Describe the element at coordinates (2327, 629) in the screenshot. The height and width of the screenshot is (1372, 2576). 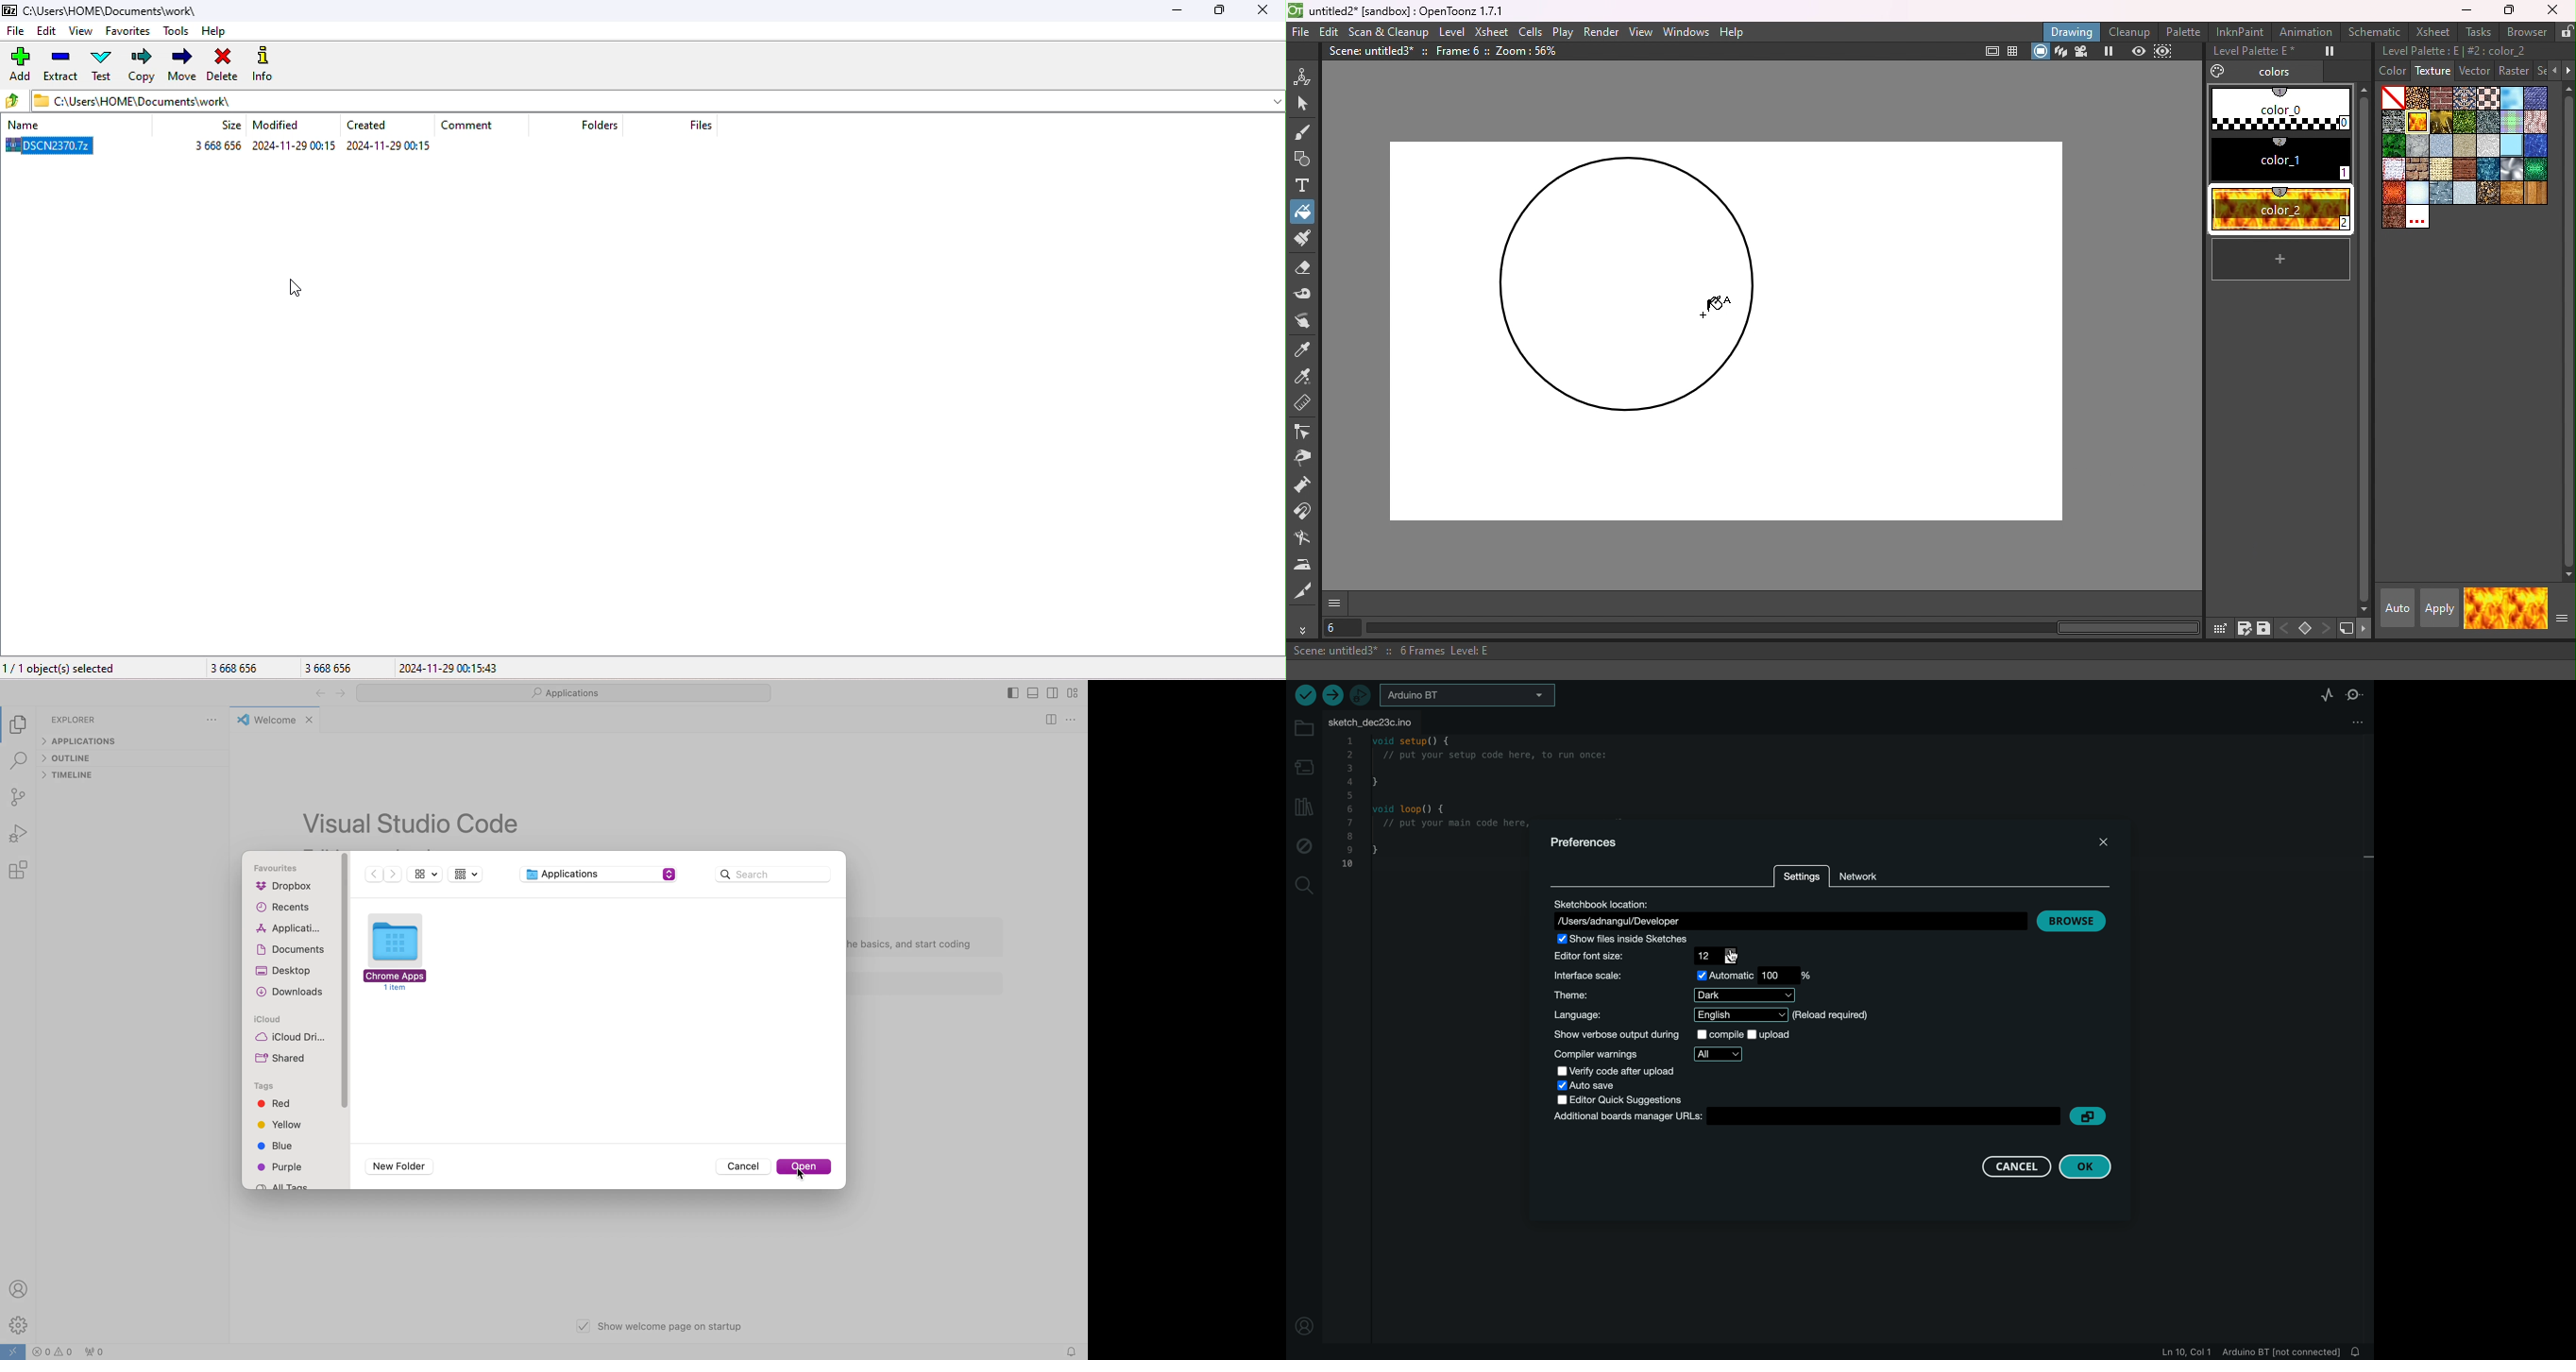
I see `next key` at that location.